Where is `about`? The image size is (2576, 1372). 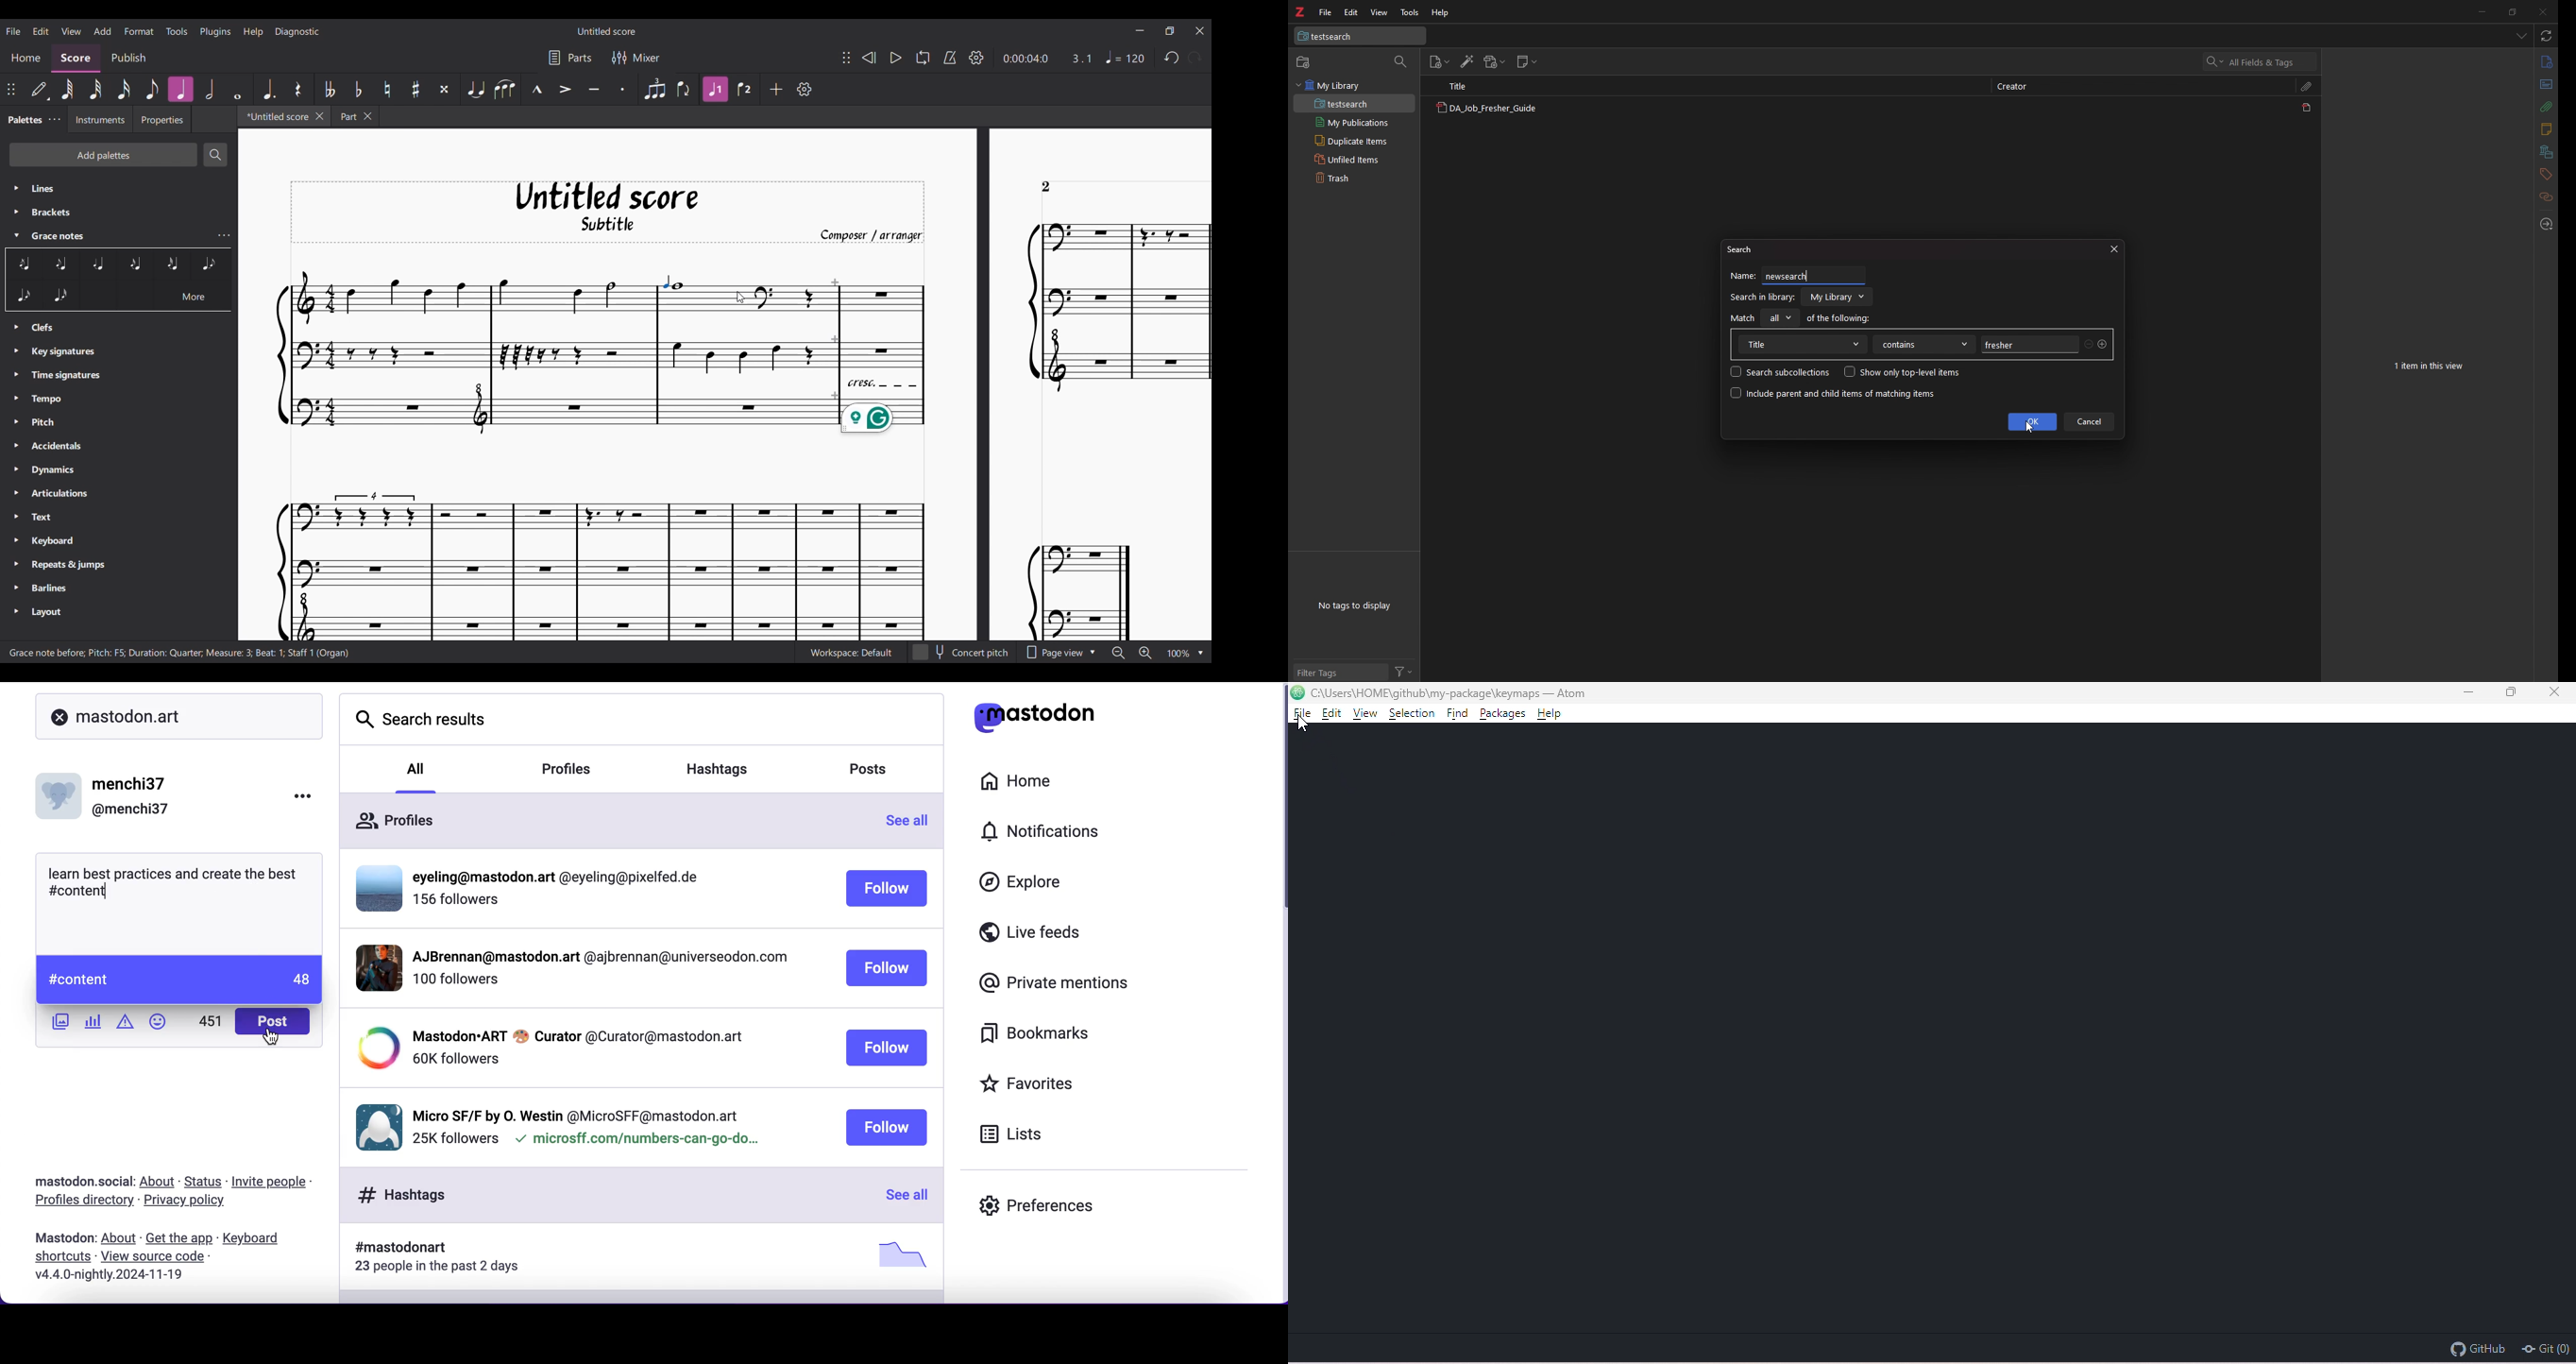
about is located at coordinates (119, 1238).